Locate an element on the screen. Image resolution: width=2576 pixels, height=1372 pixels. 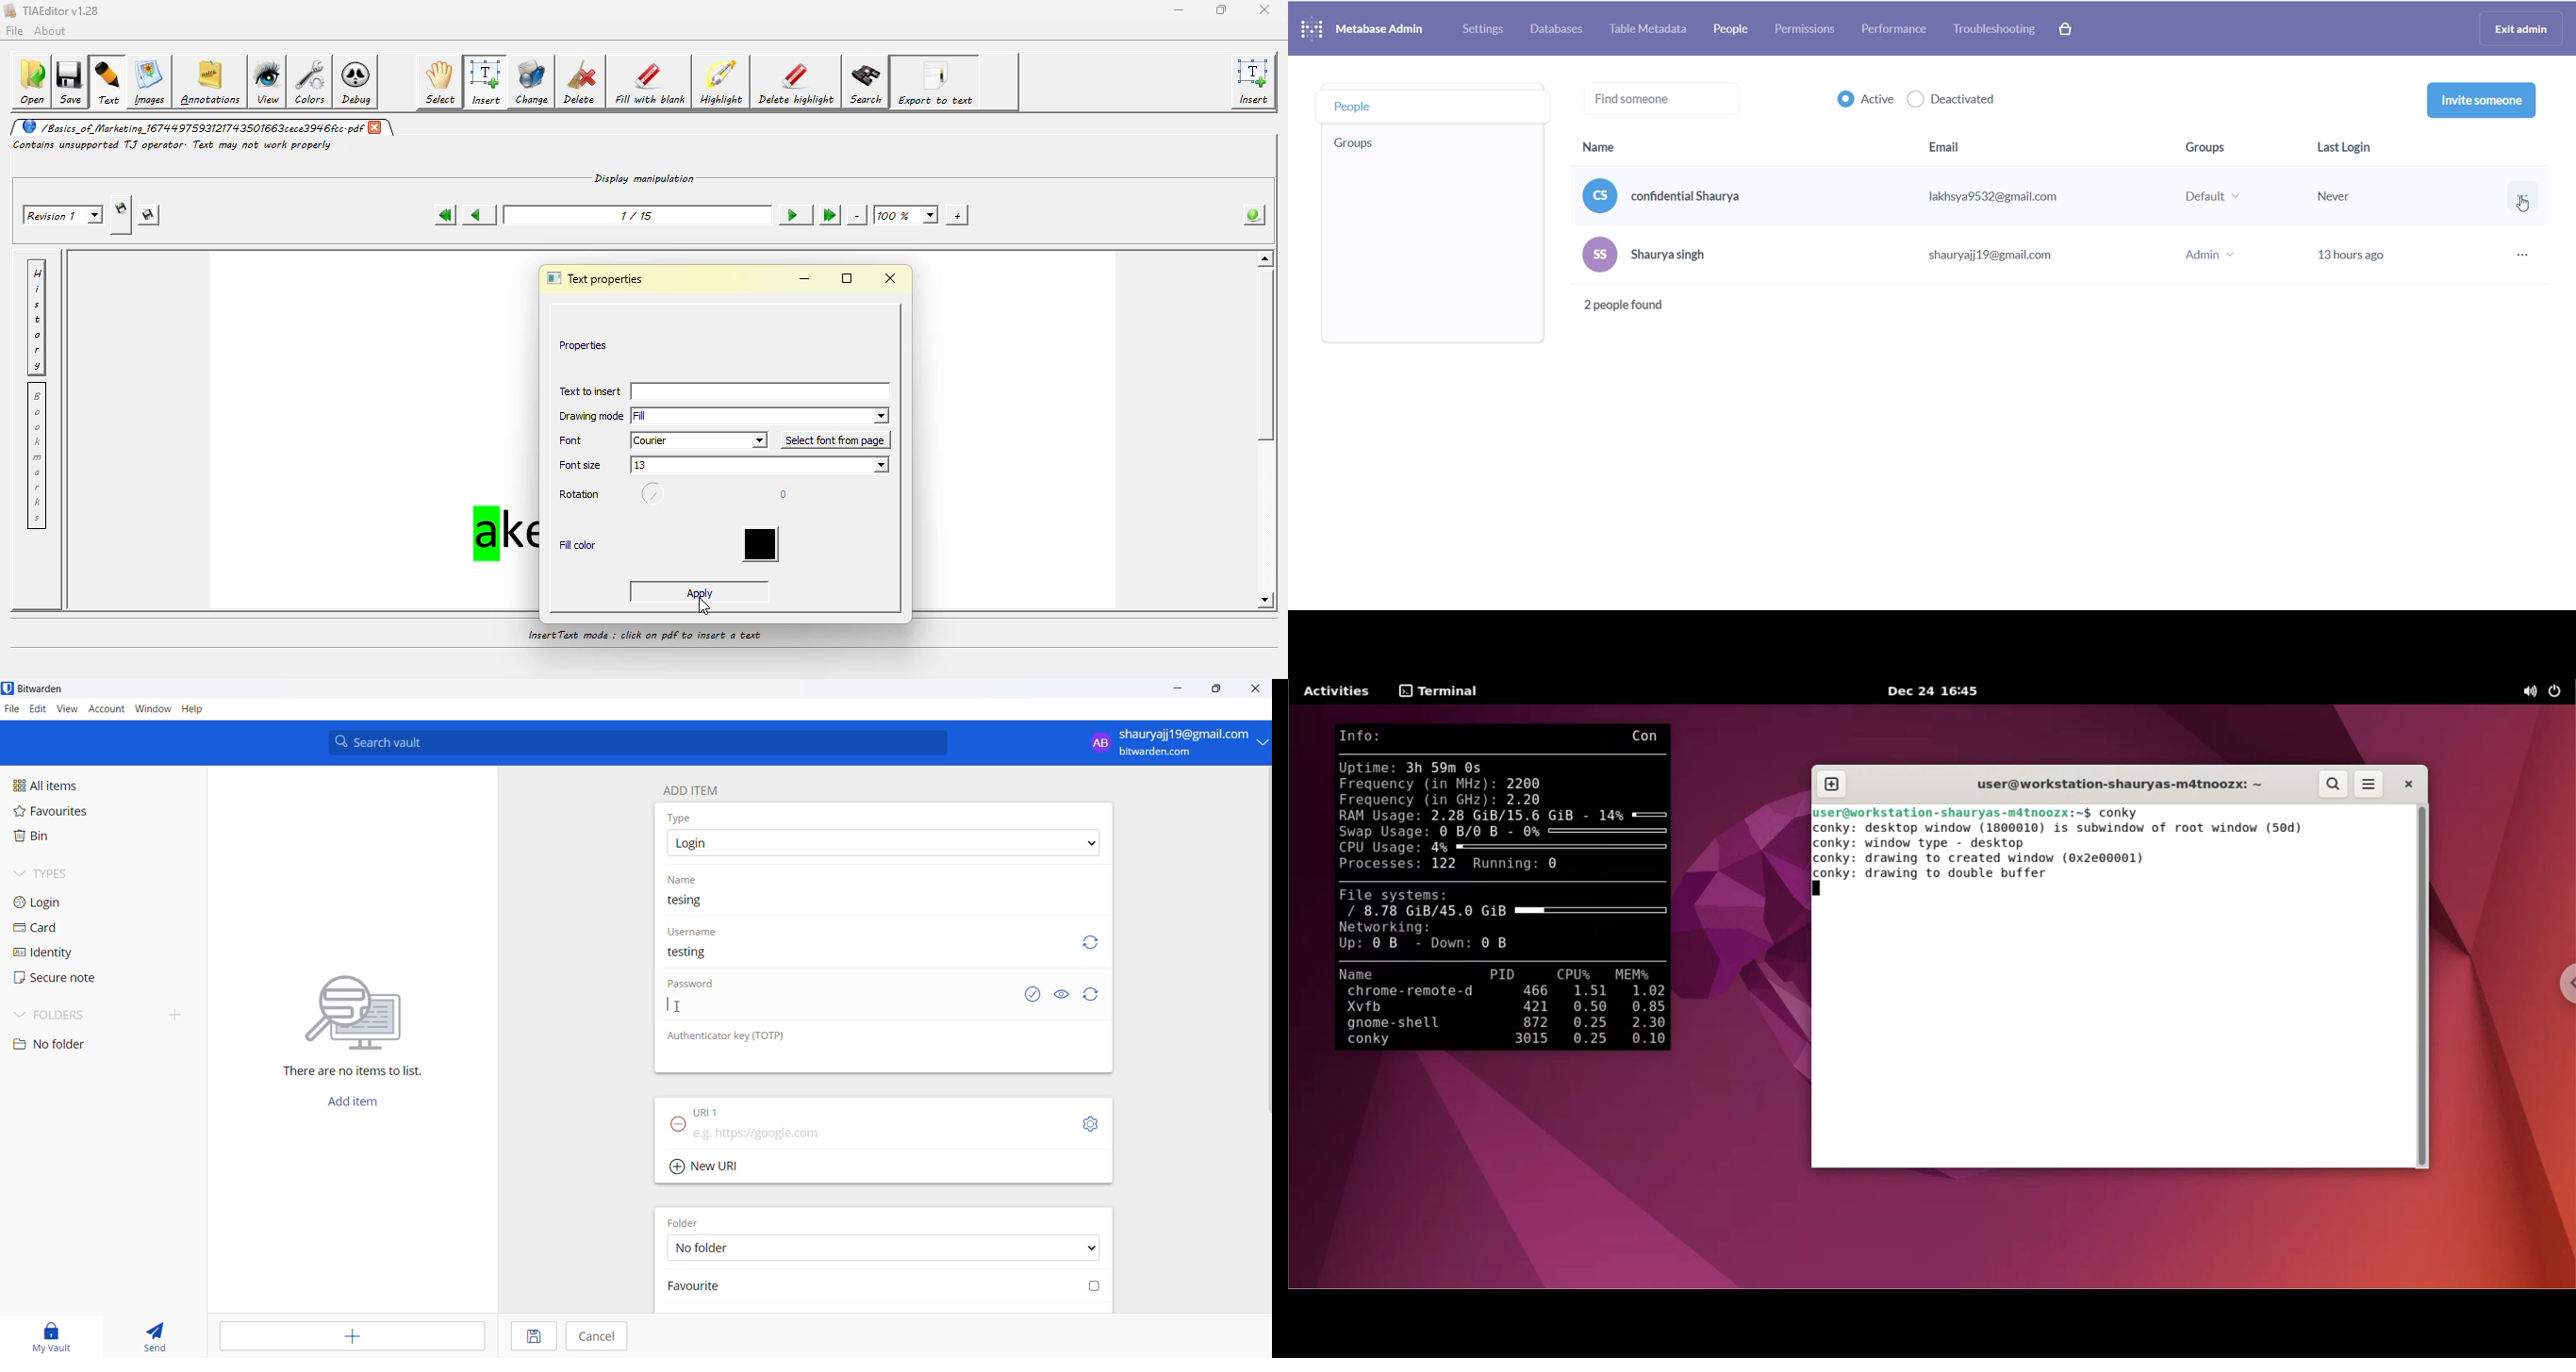
ADD ITEM is located at coordinates (697, 788).